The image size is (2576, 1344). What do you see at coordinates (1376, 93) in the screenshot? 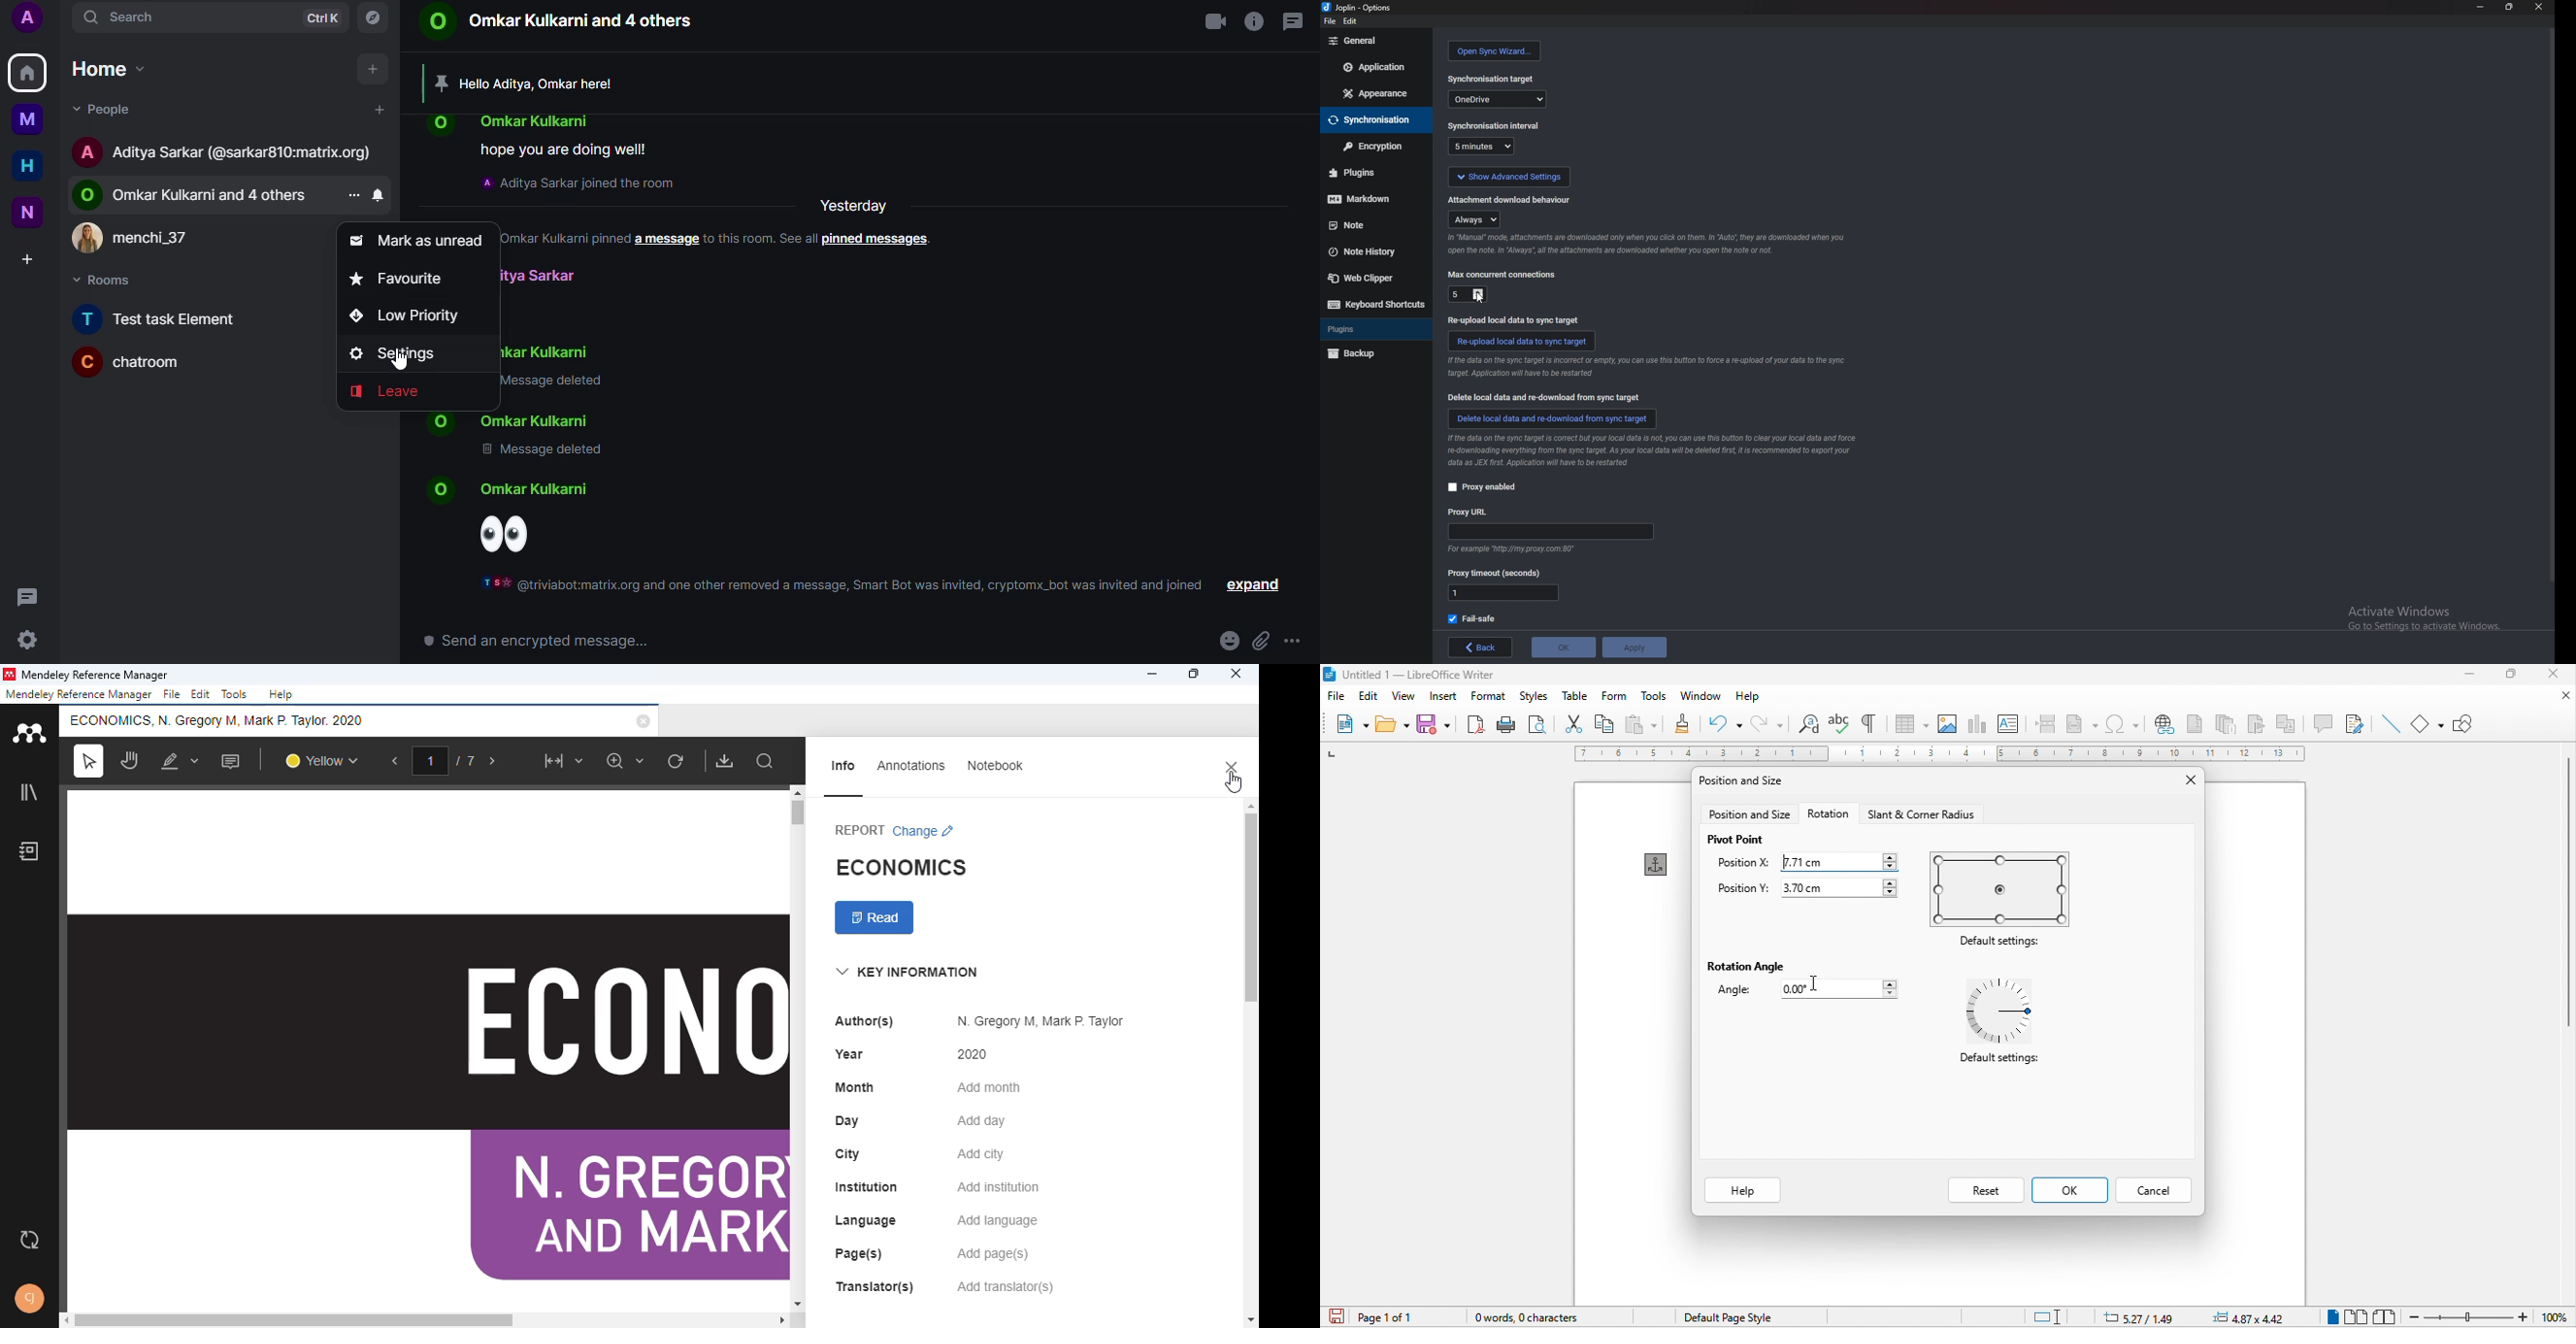
I see `appearance` at bounding box center [1376, 93].